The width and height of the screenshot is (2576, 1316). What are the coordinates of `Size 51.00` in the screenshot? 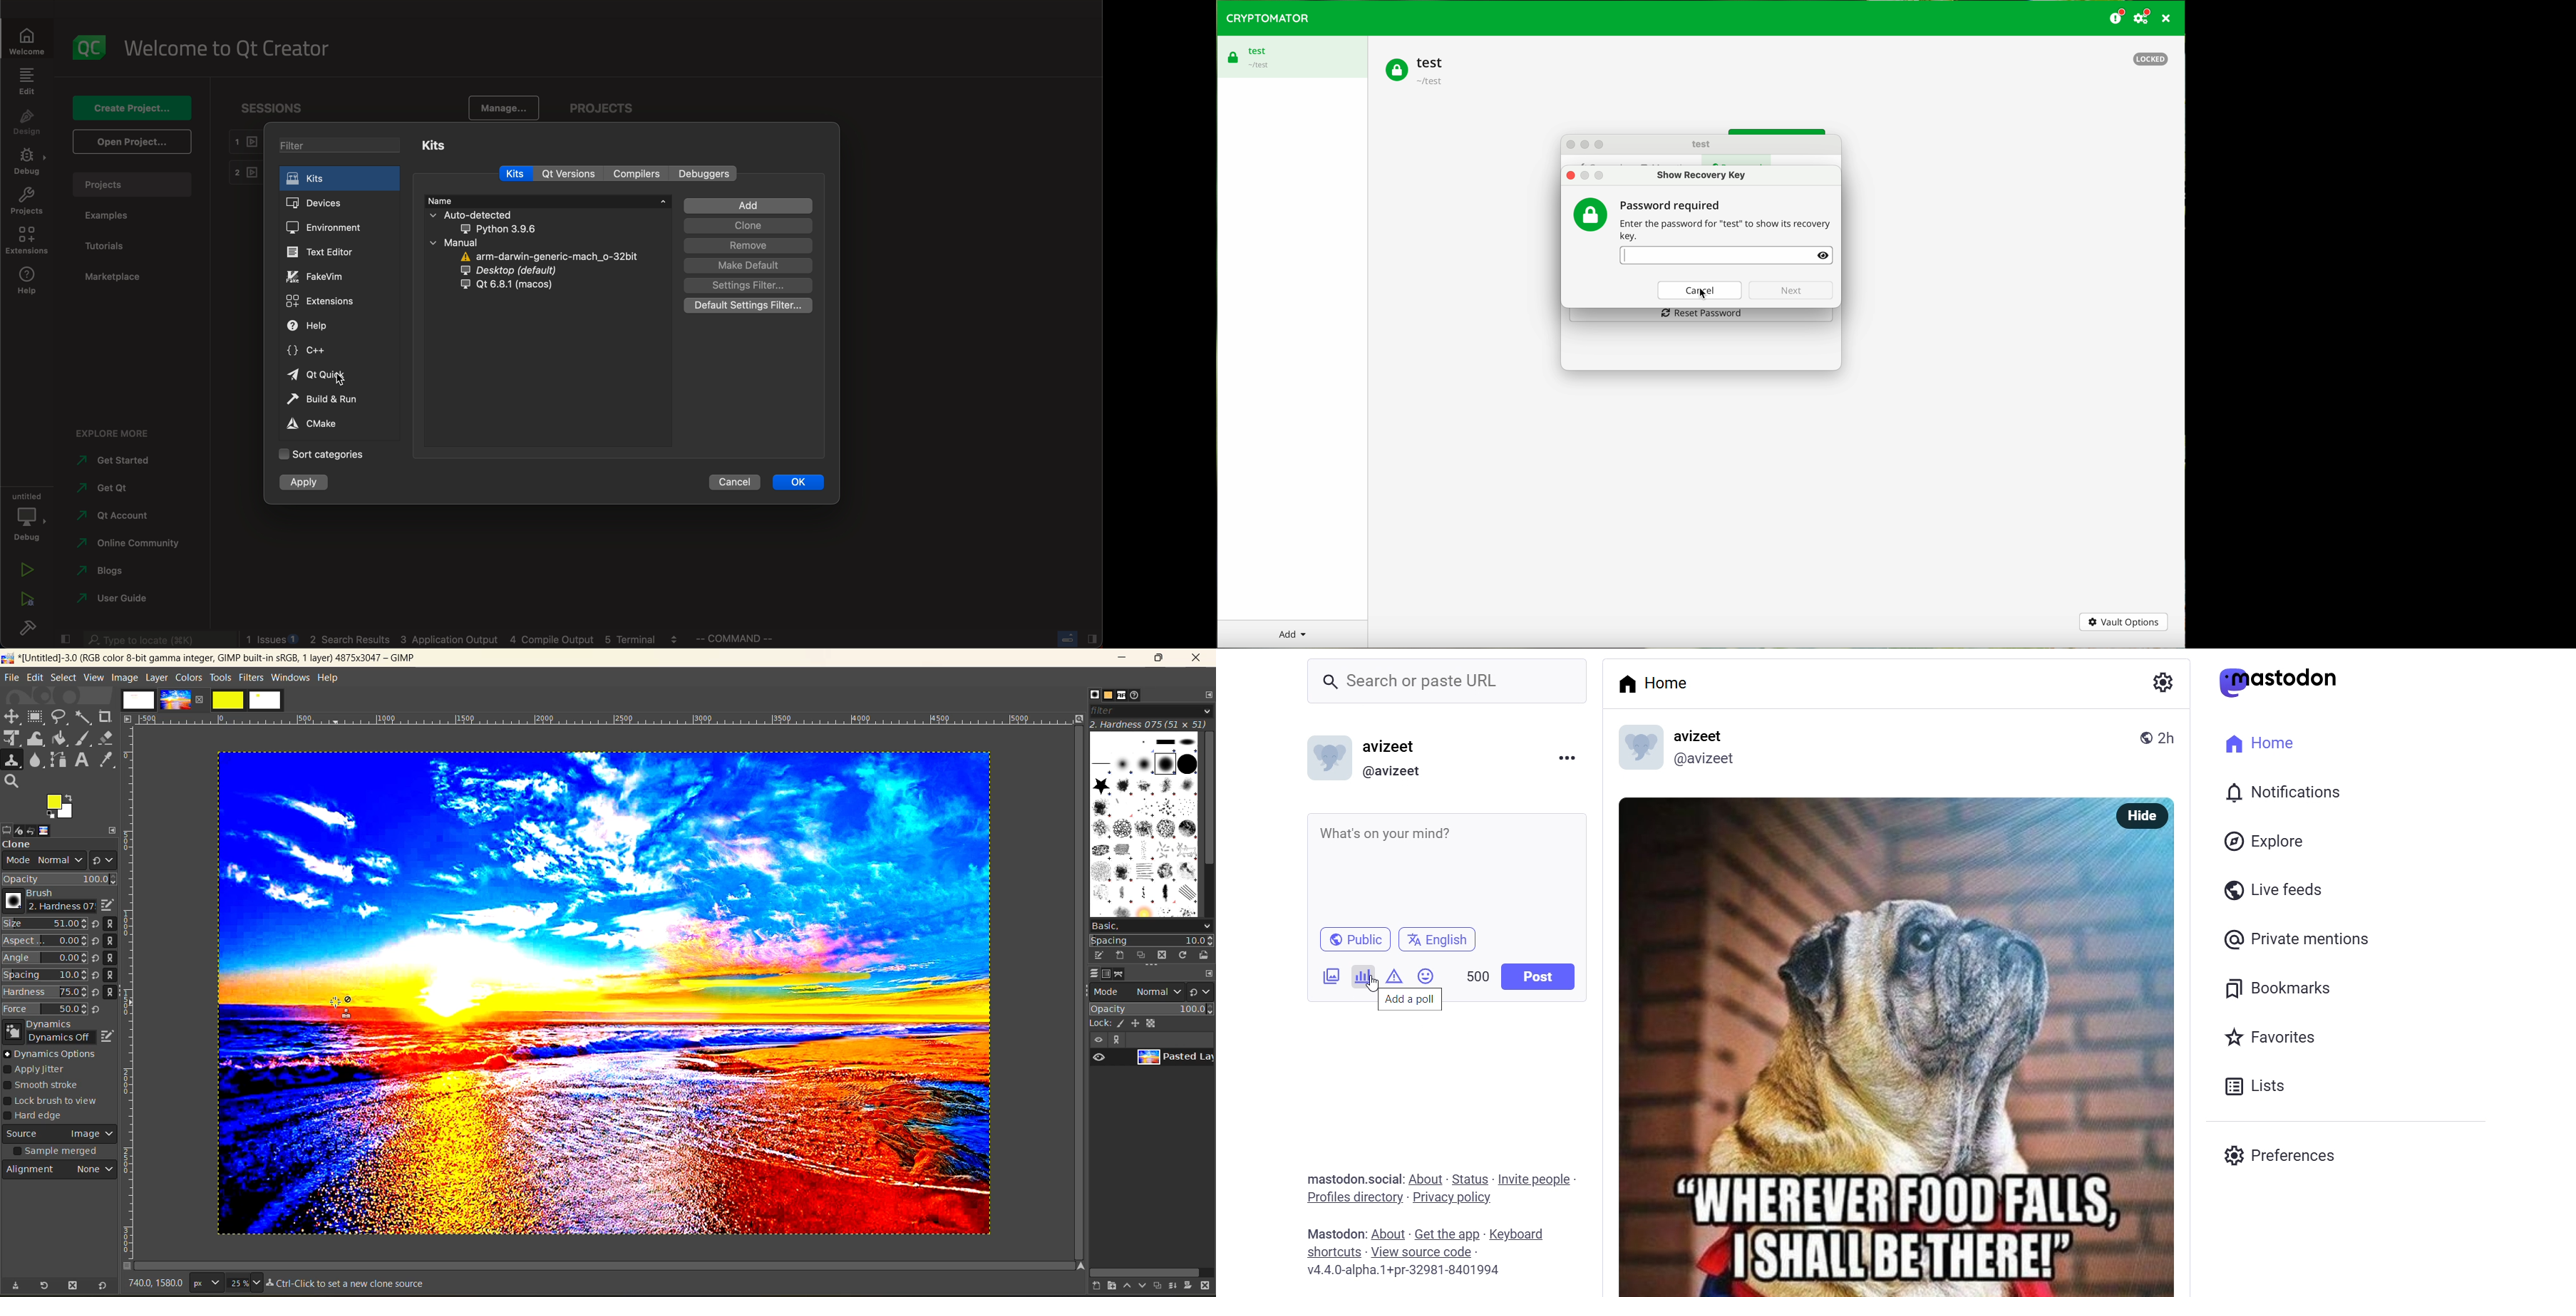 It's located at (43, 925).